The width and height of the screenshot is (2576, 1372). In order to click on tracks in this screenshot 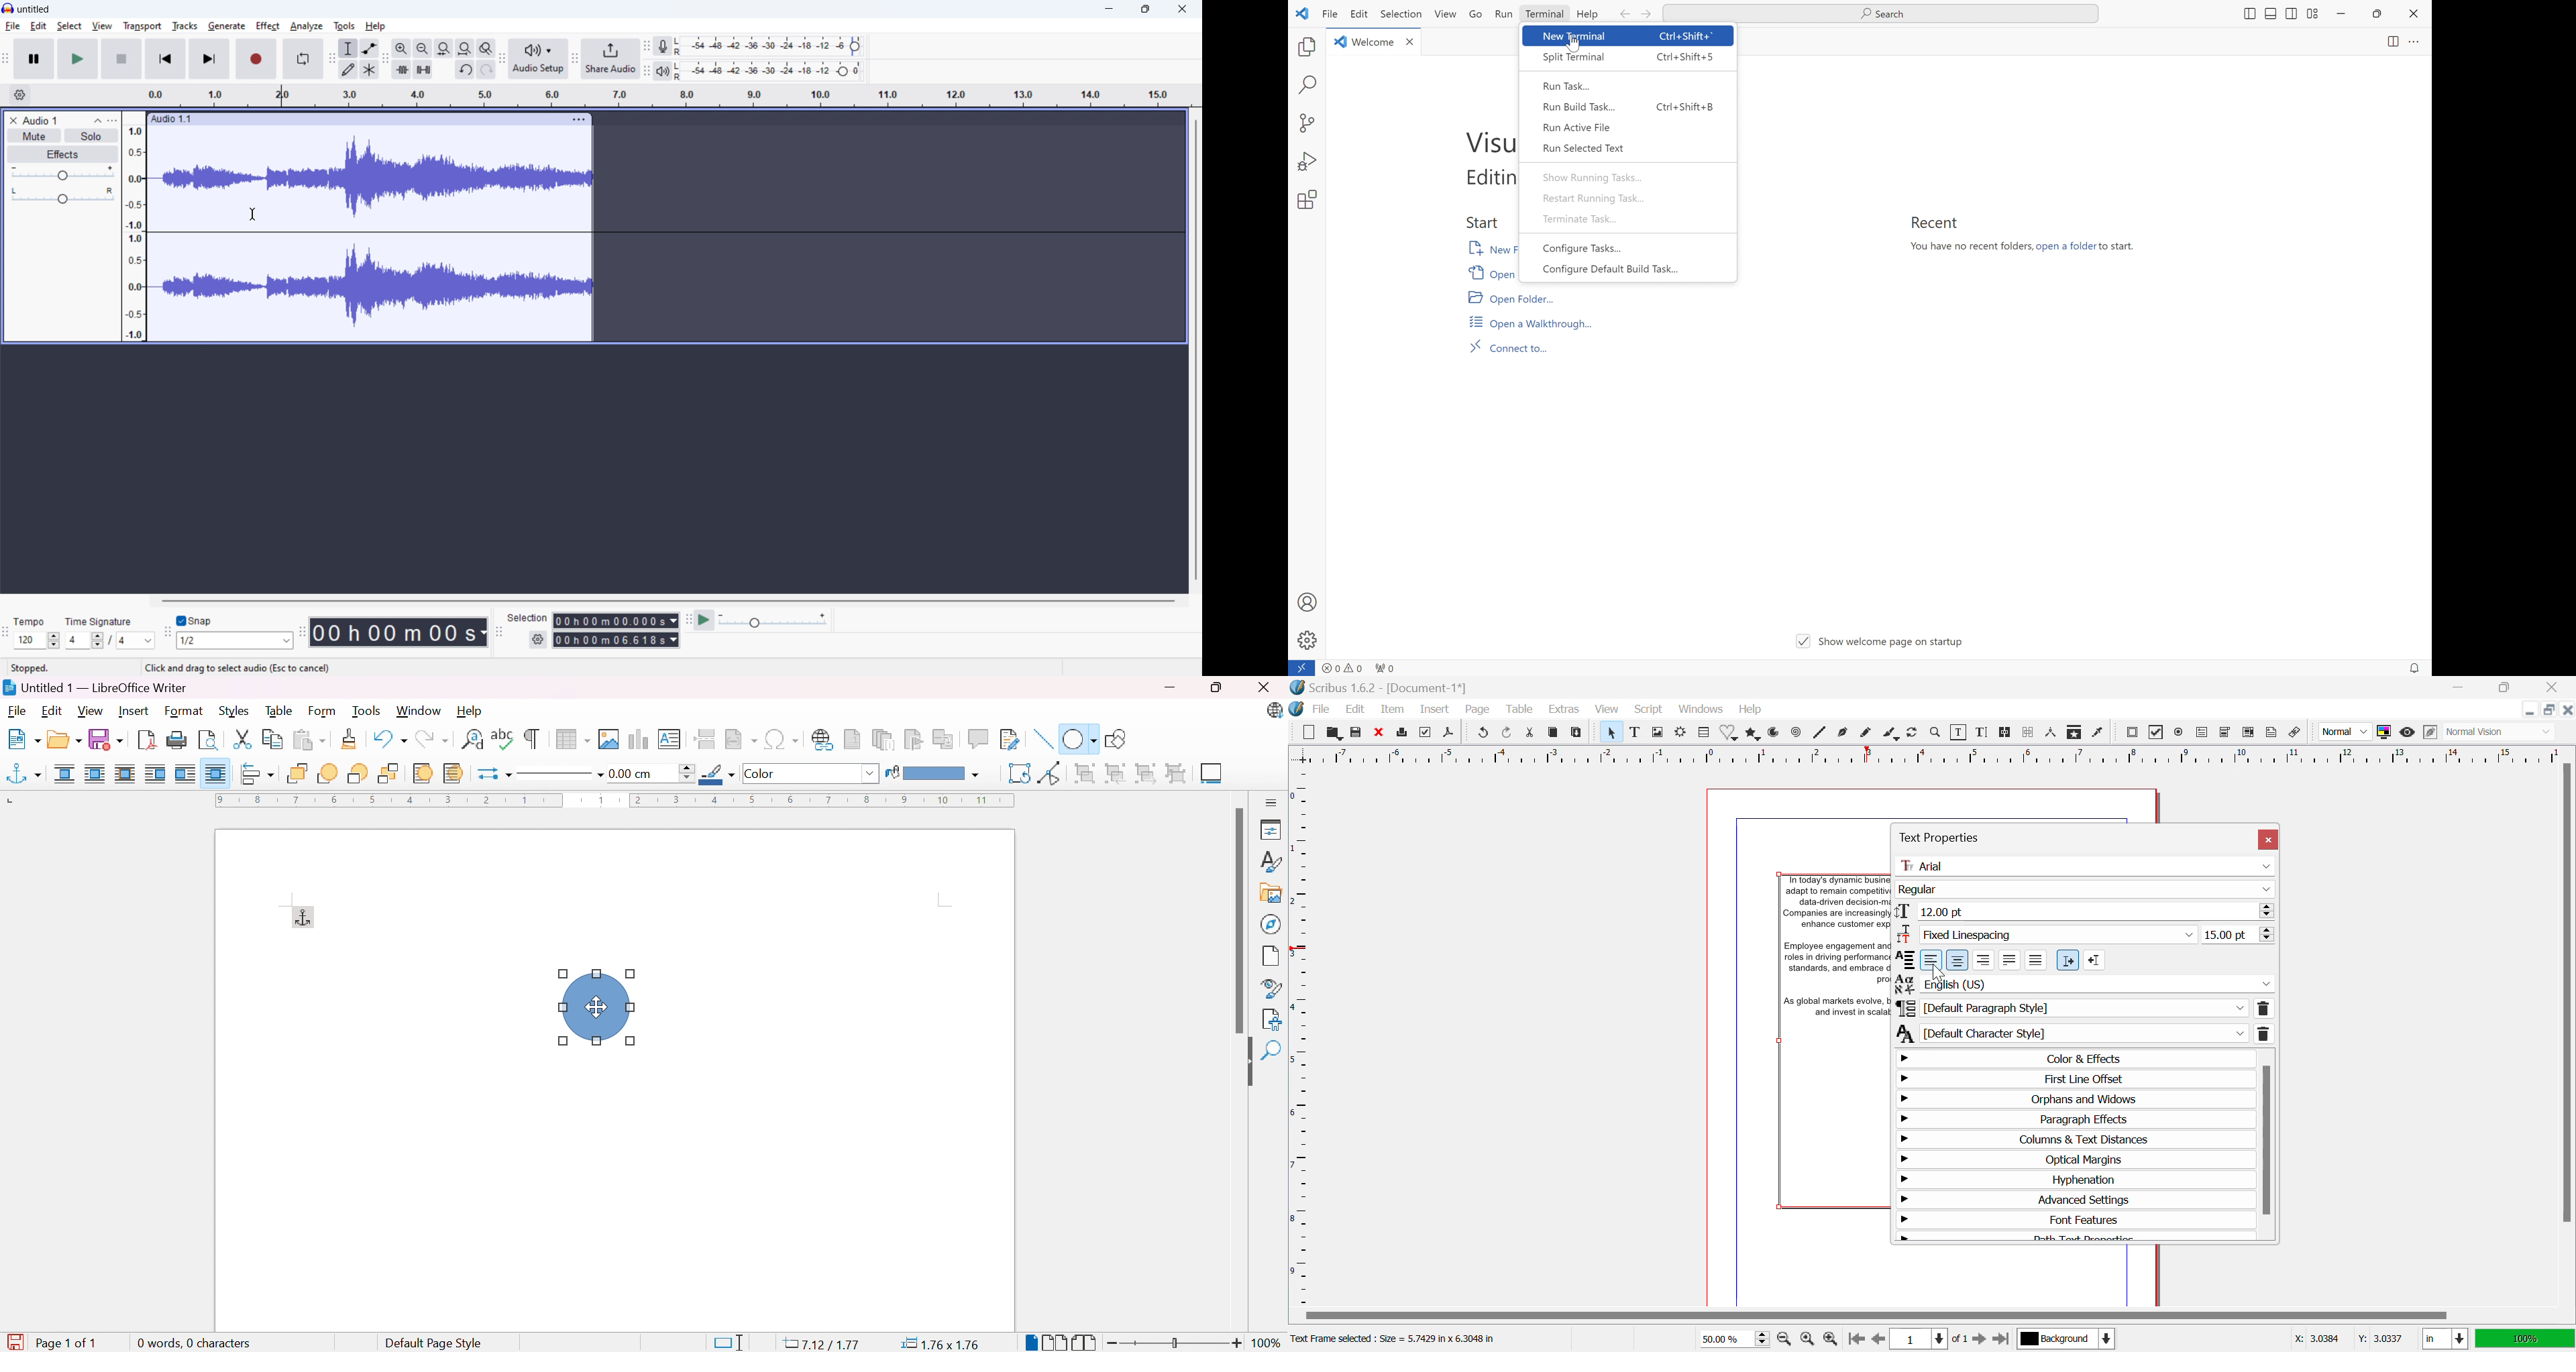, I will do `click(185, 25)`.